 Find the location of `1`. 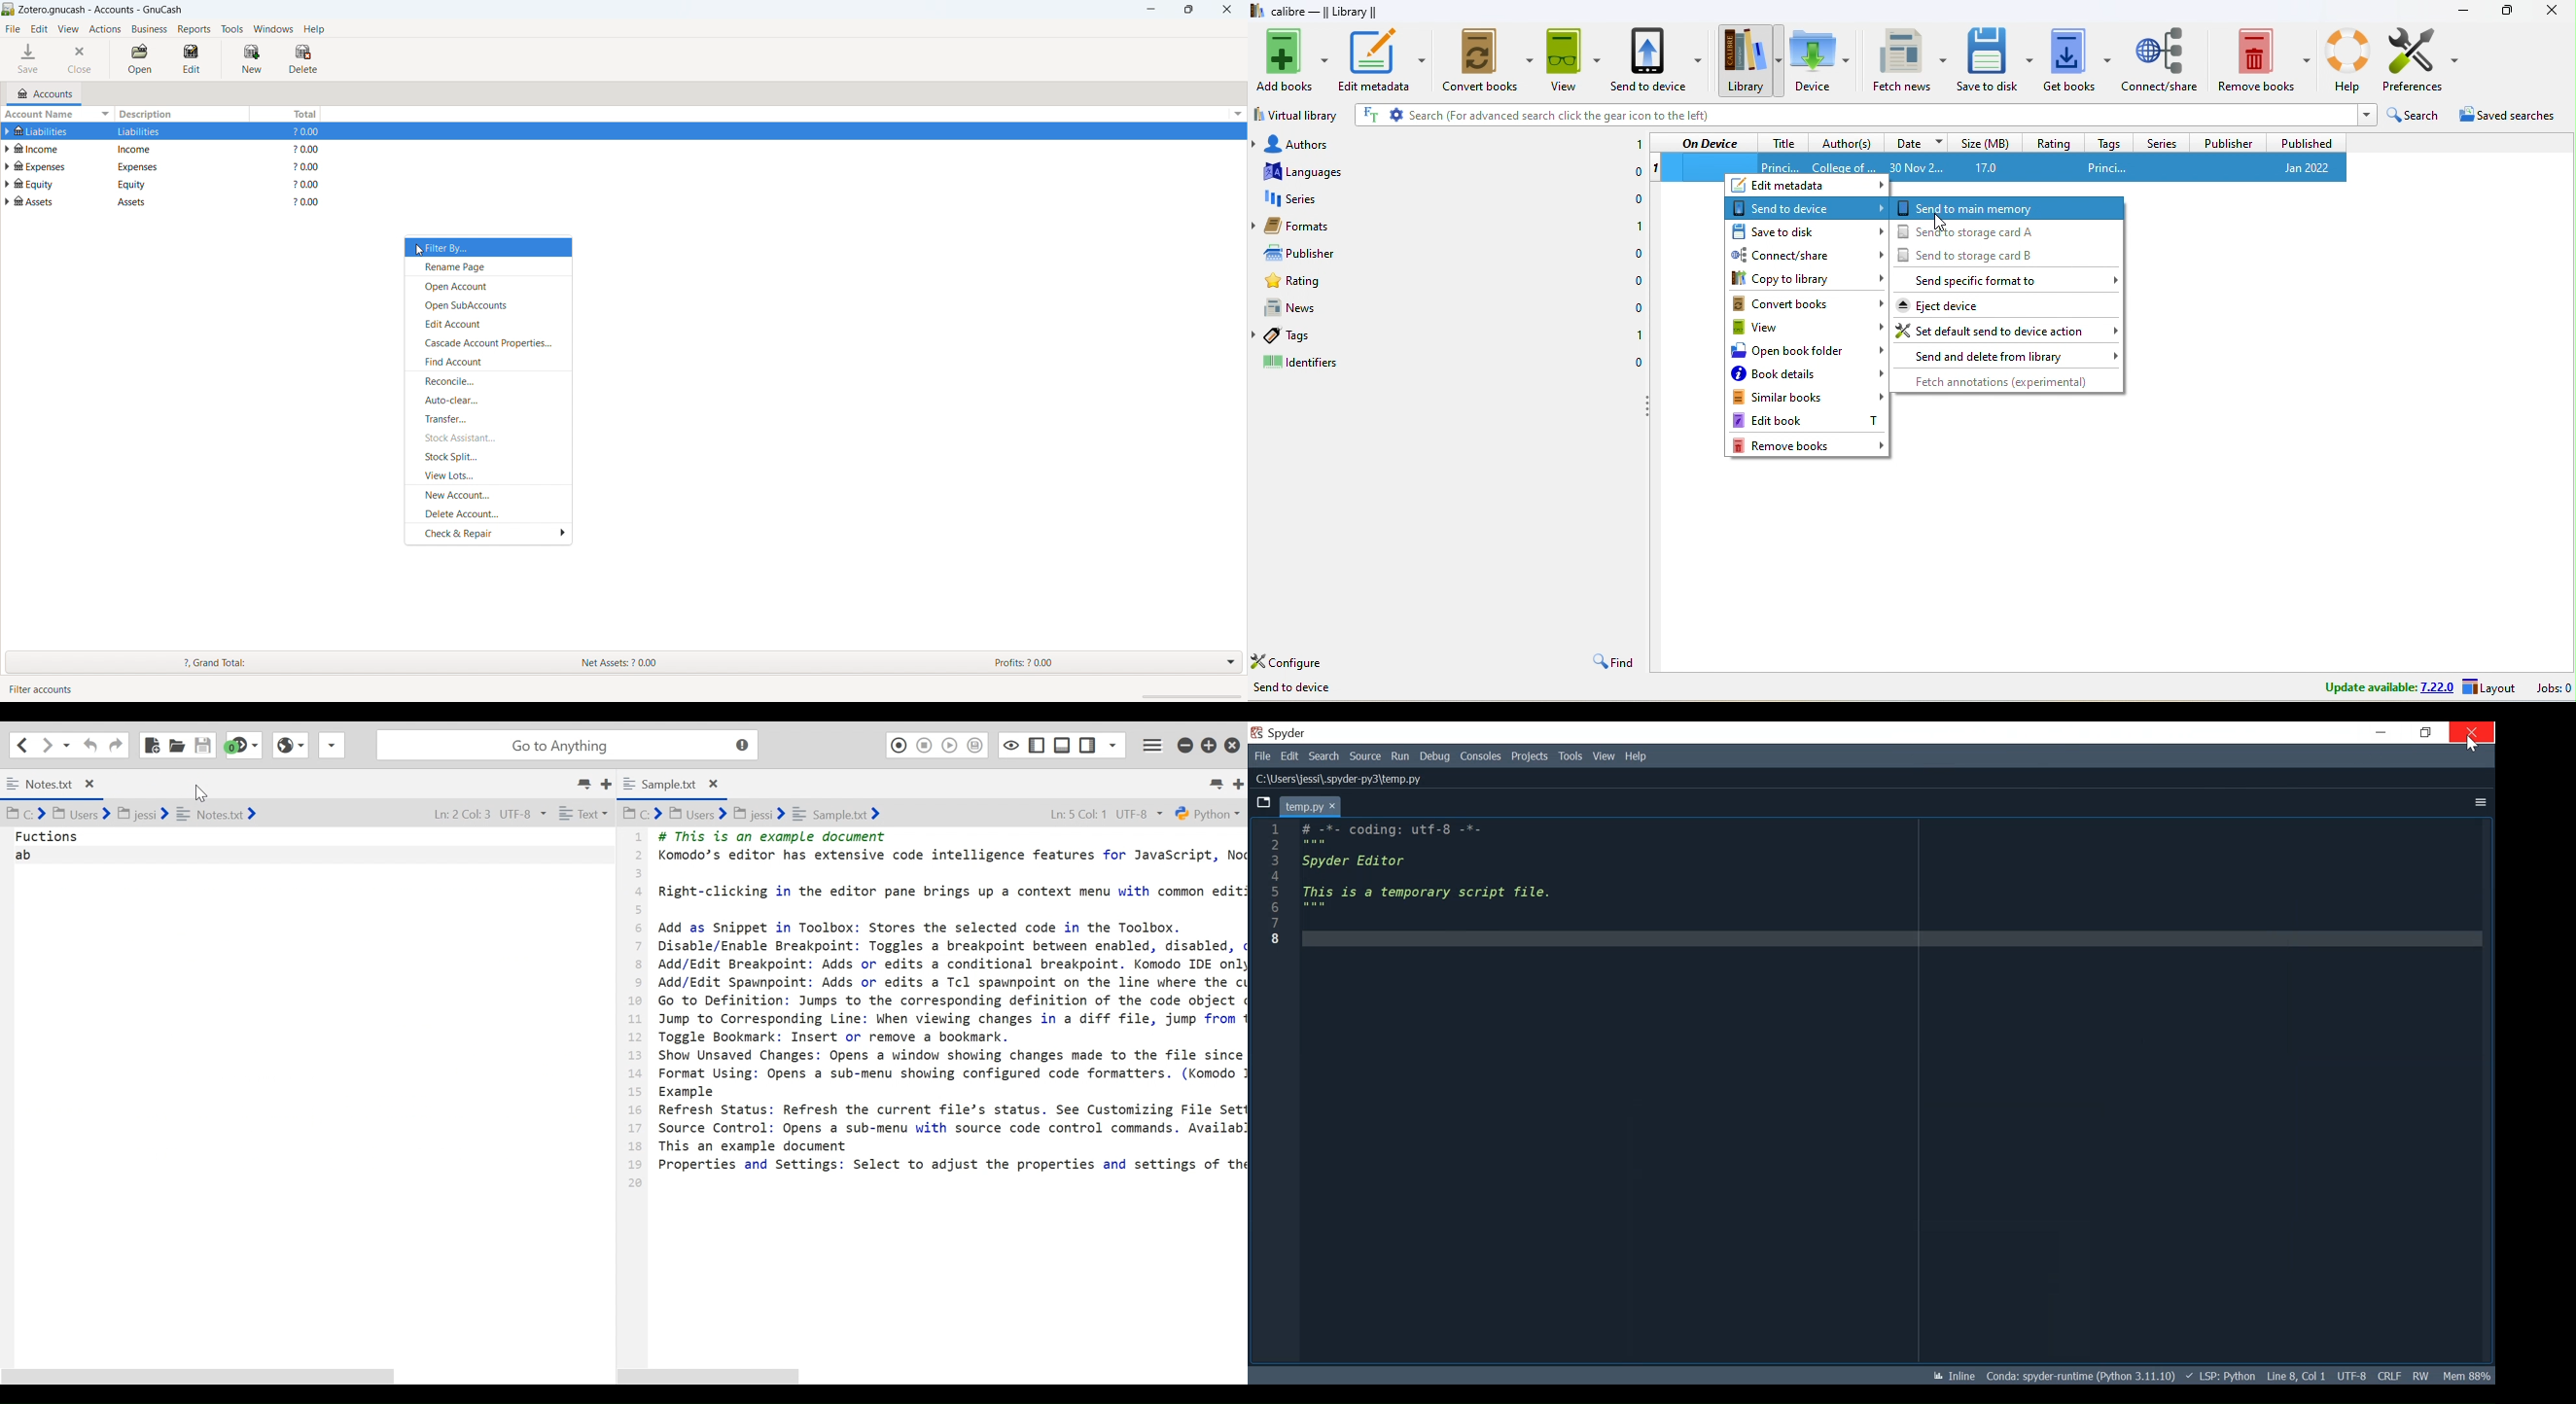

1 is located at coordinates (1638, 339).